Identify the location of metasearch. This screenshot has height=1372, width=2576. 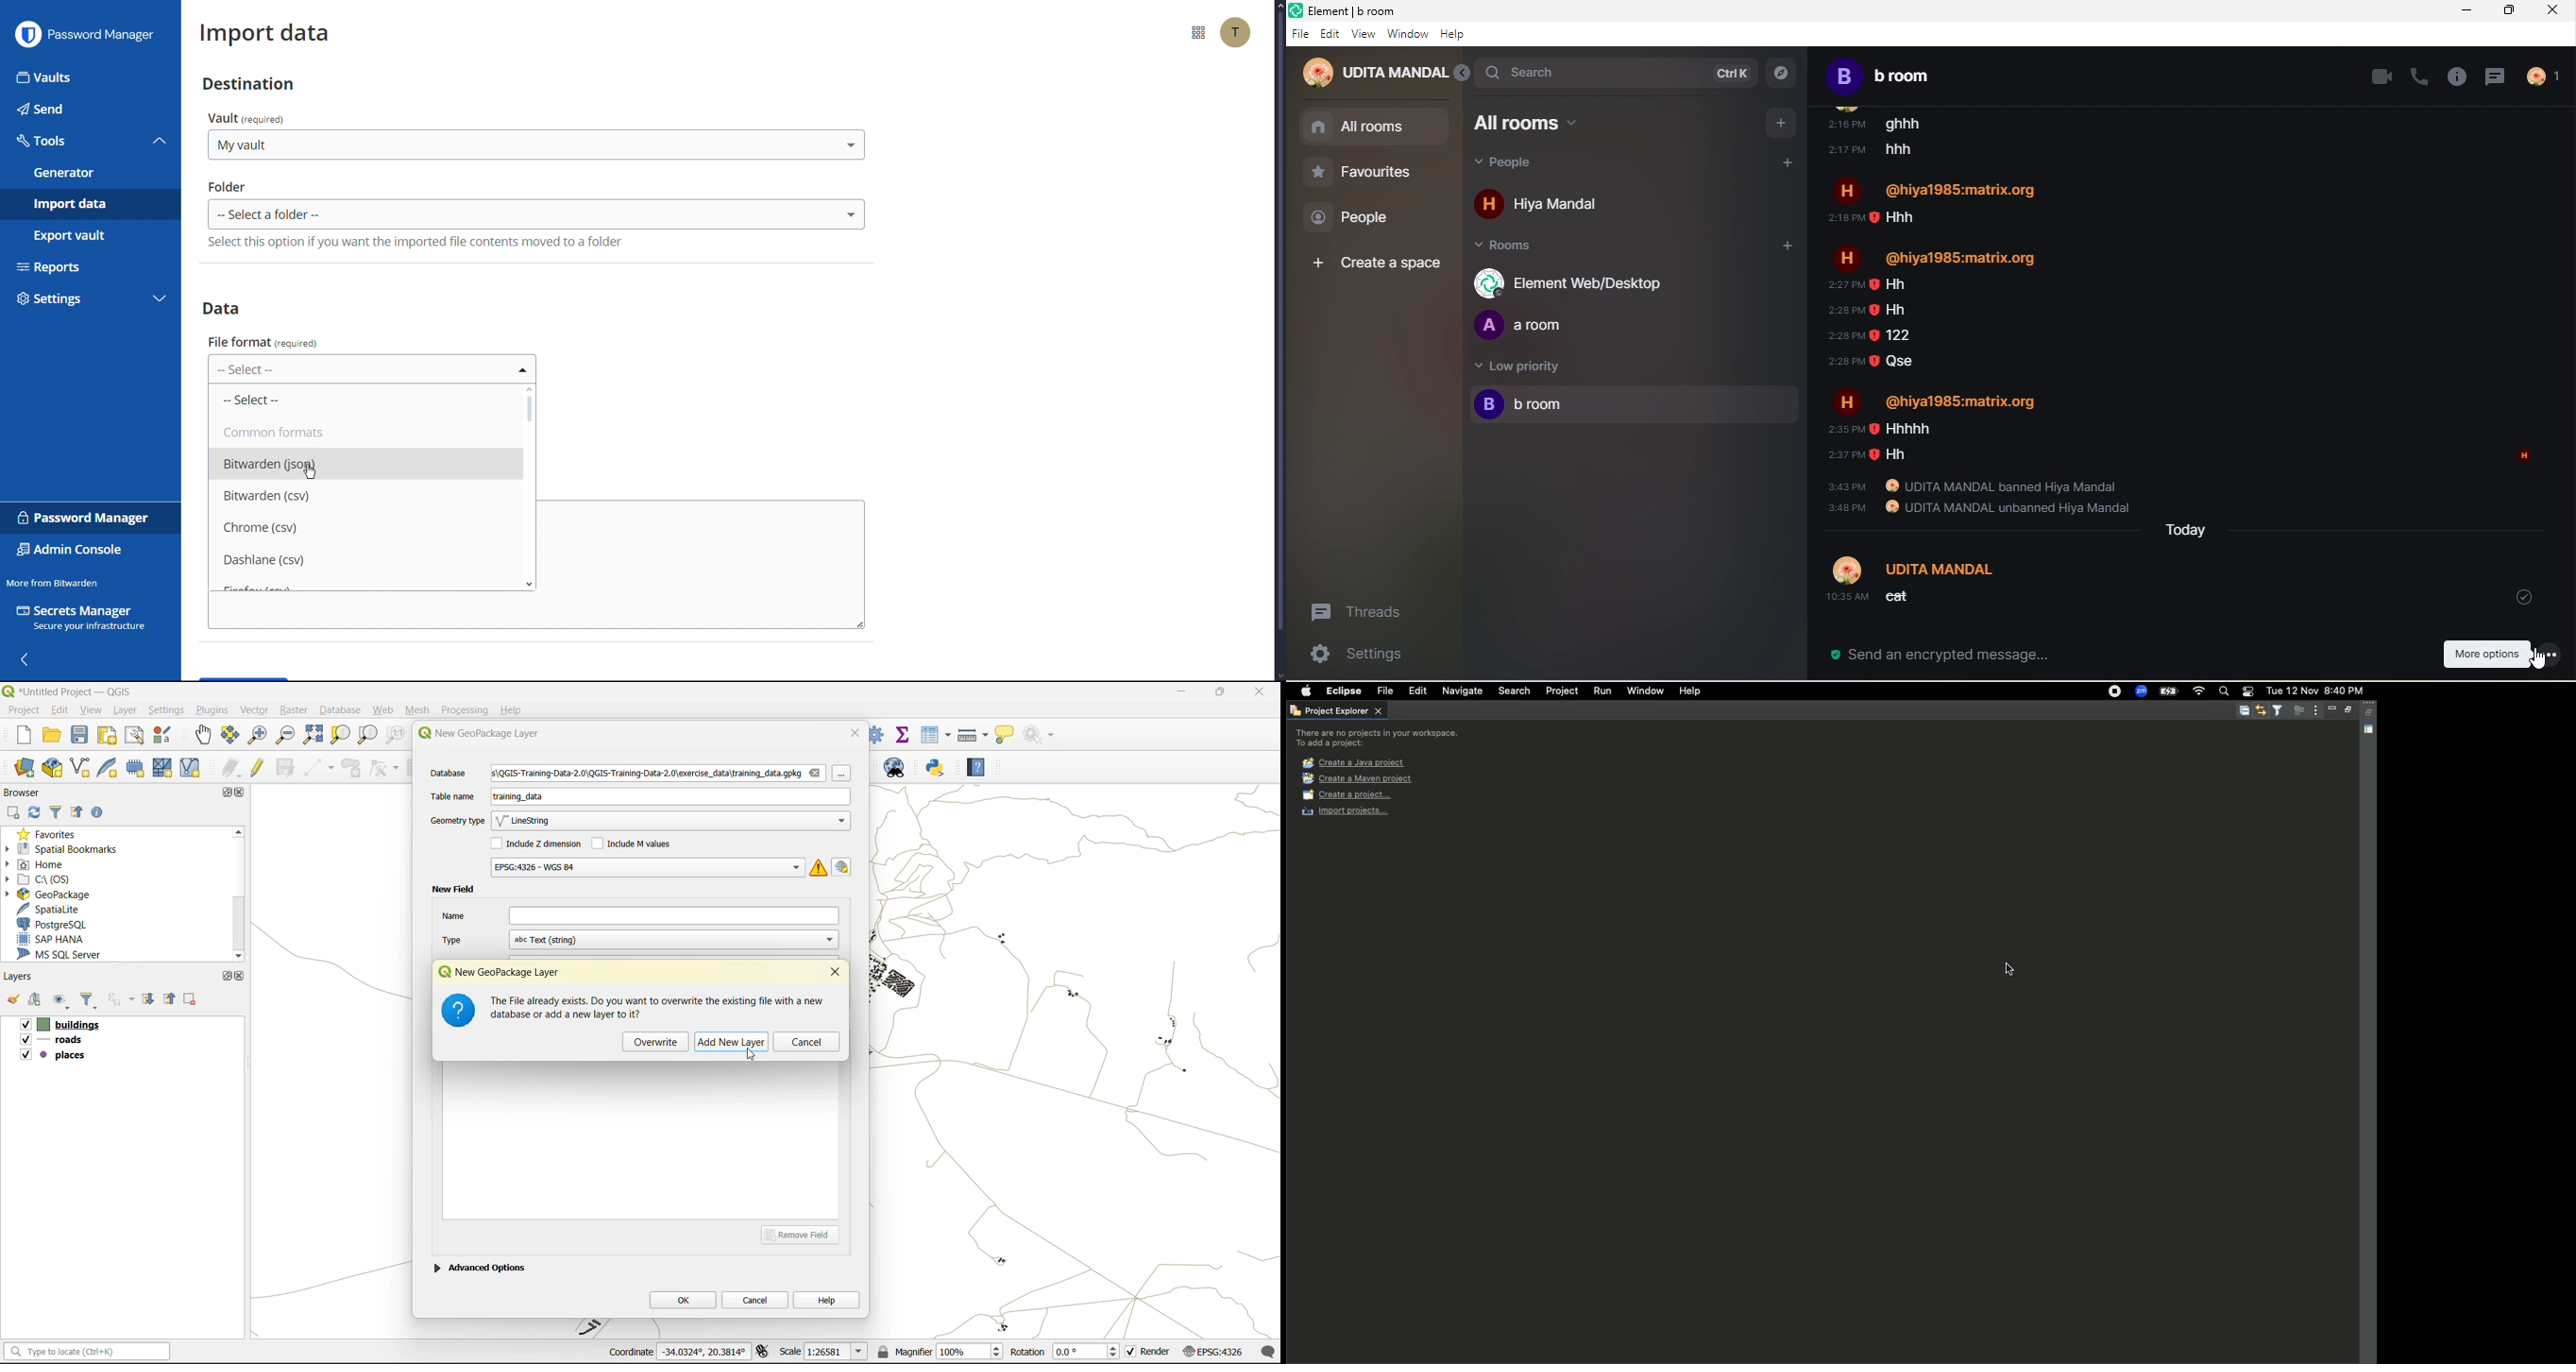
(901, 770).